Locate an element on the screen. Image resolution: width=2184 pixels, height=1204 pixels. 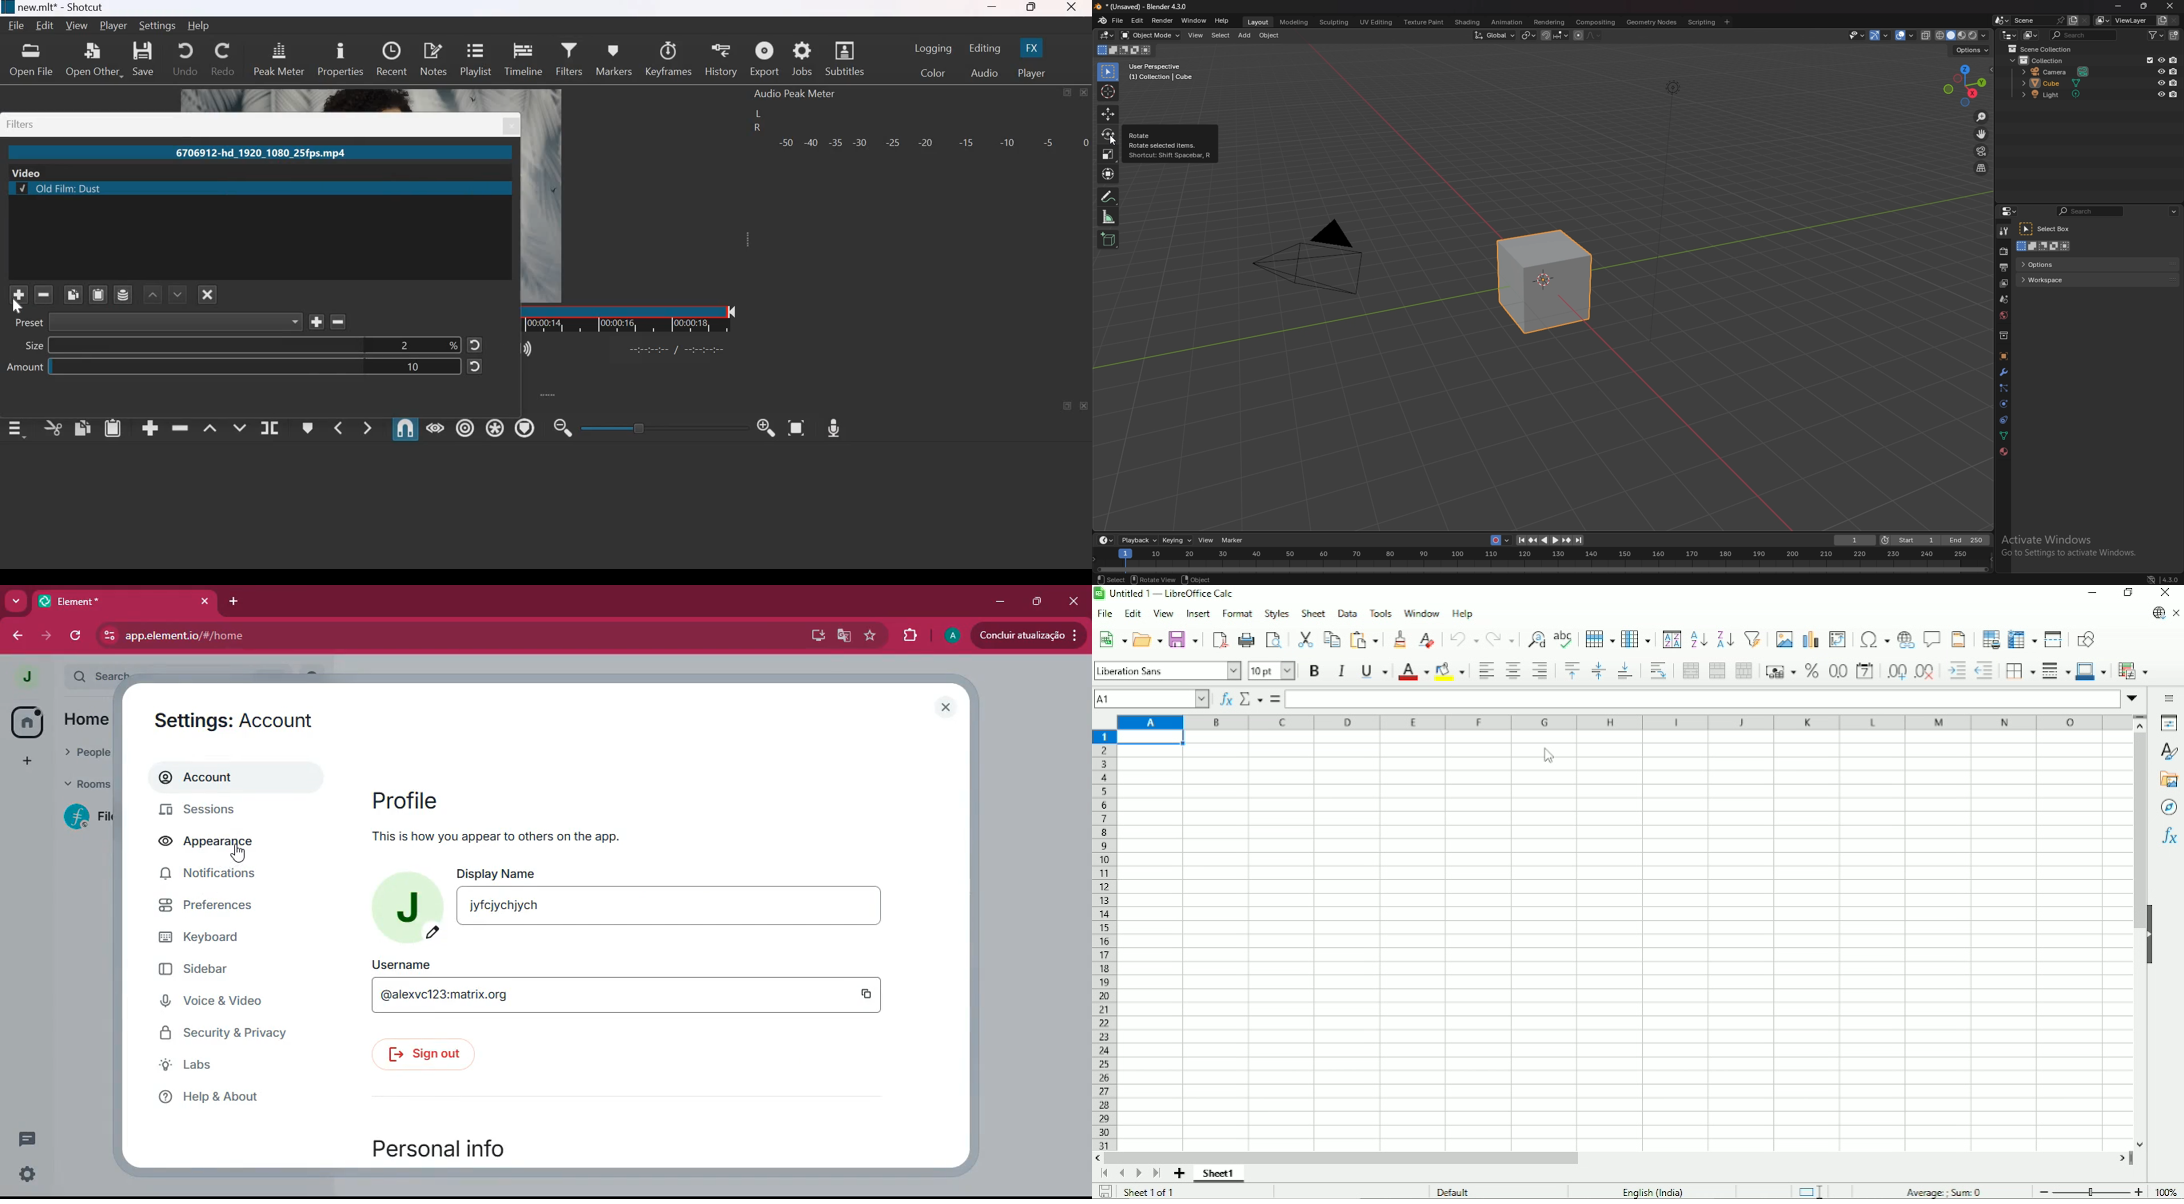
Autofilter is located at coordinates (1752, 638).